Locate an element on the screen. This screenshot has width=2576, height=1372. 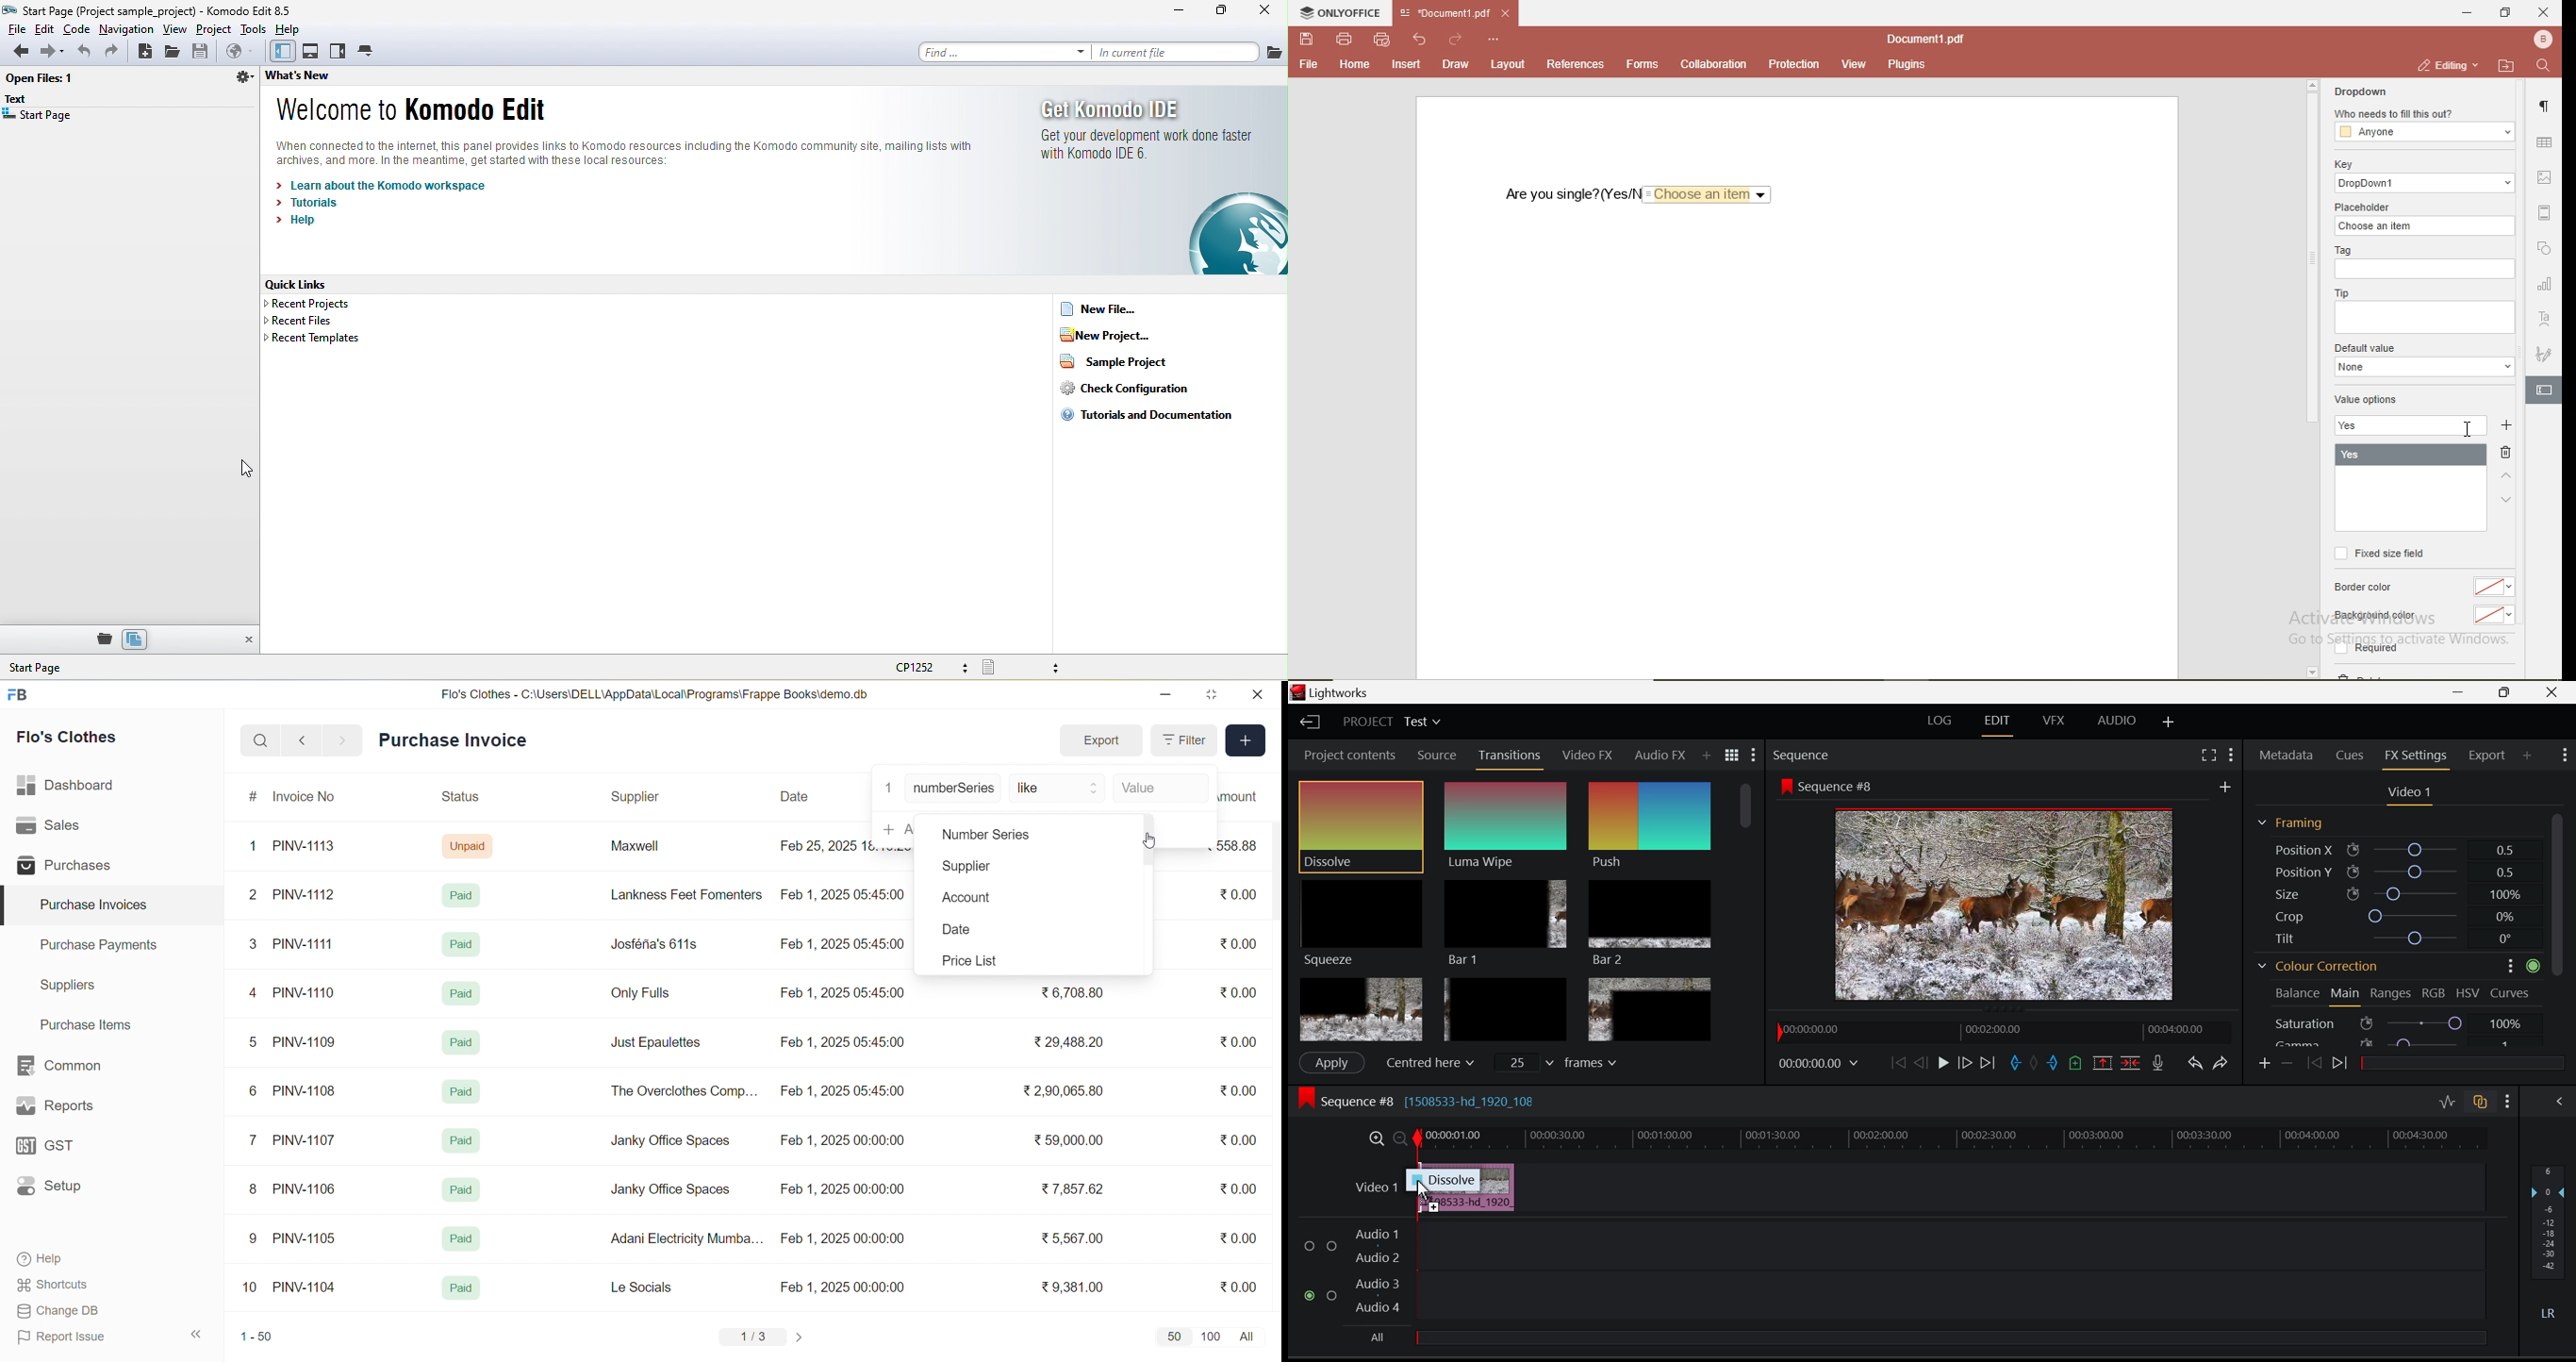
₹ 2,90,065.80 is located at coordinates (1065, 1092).